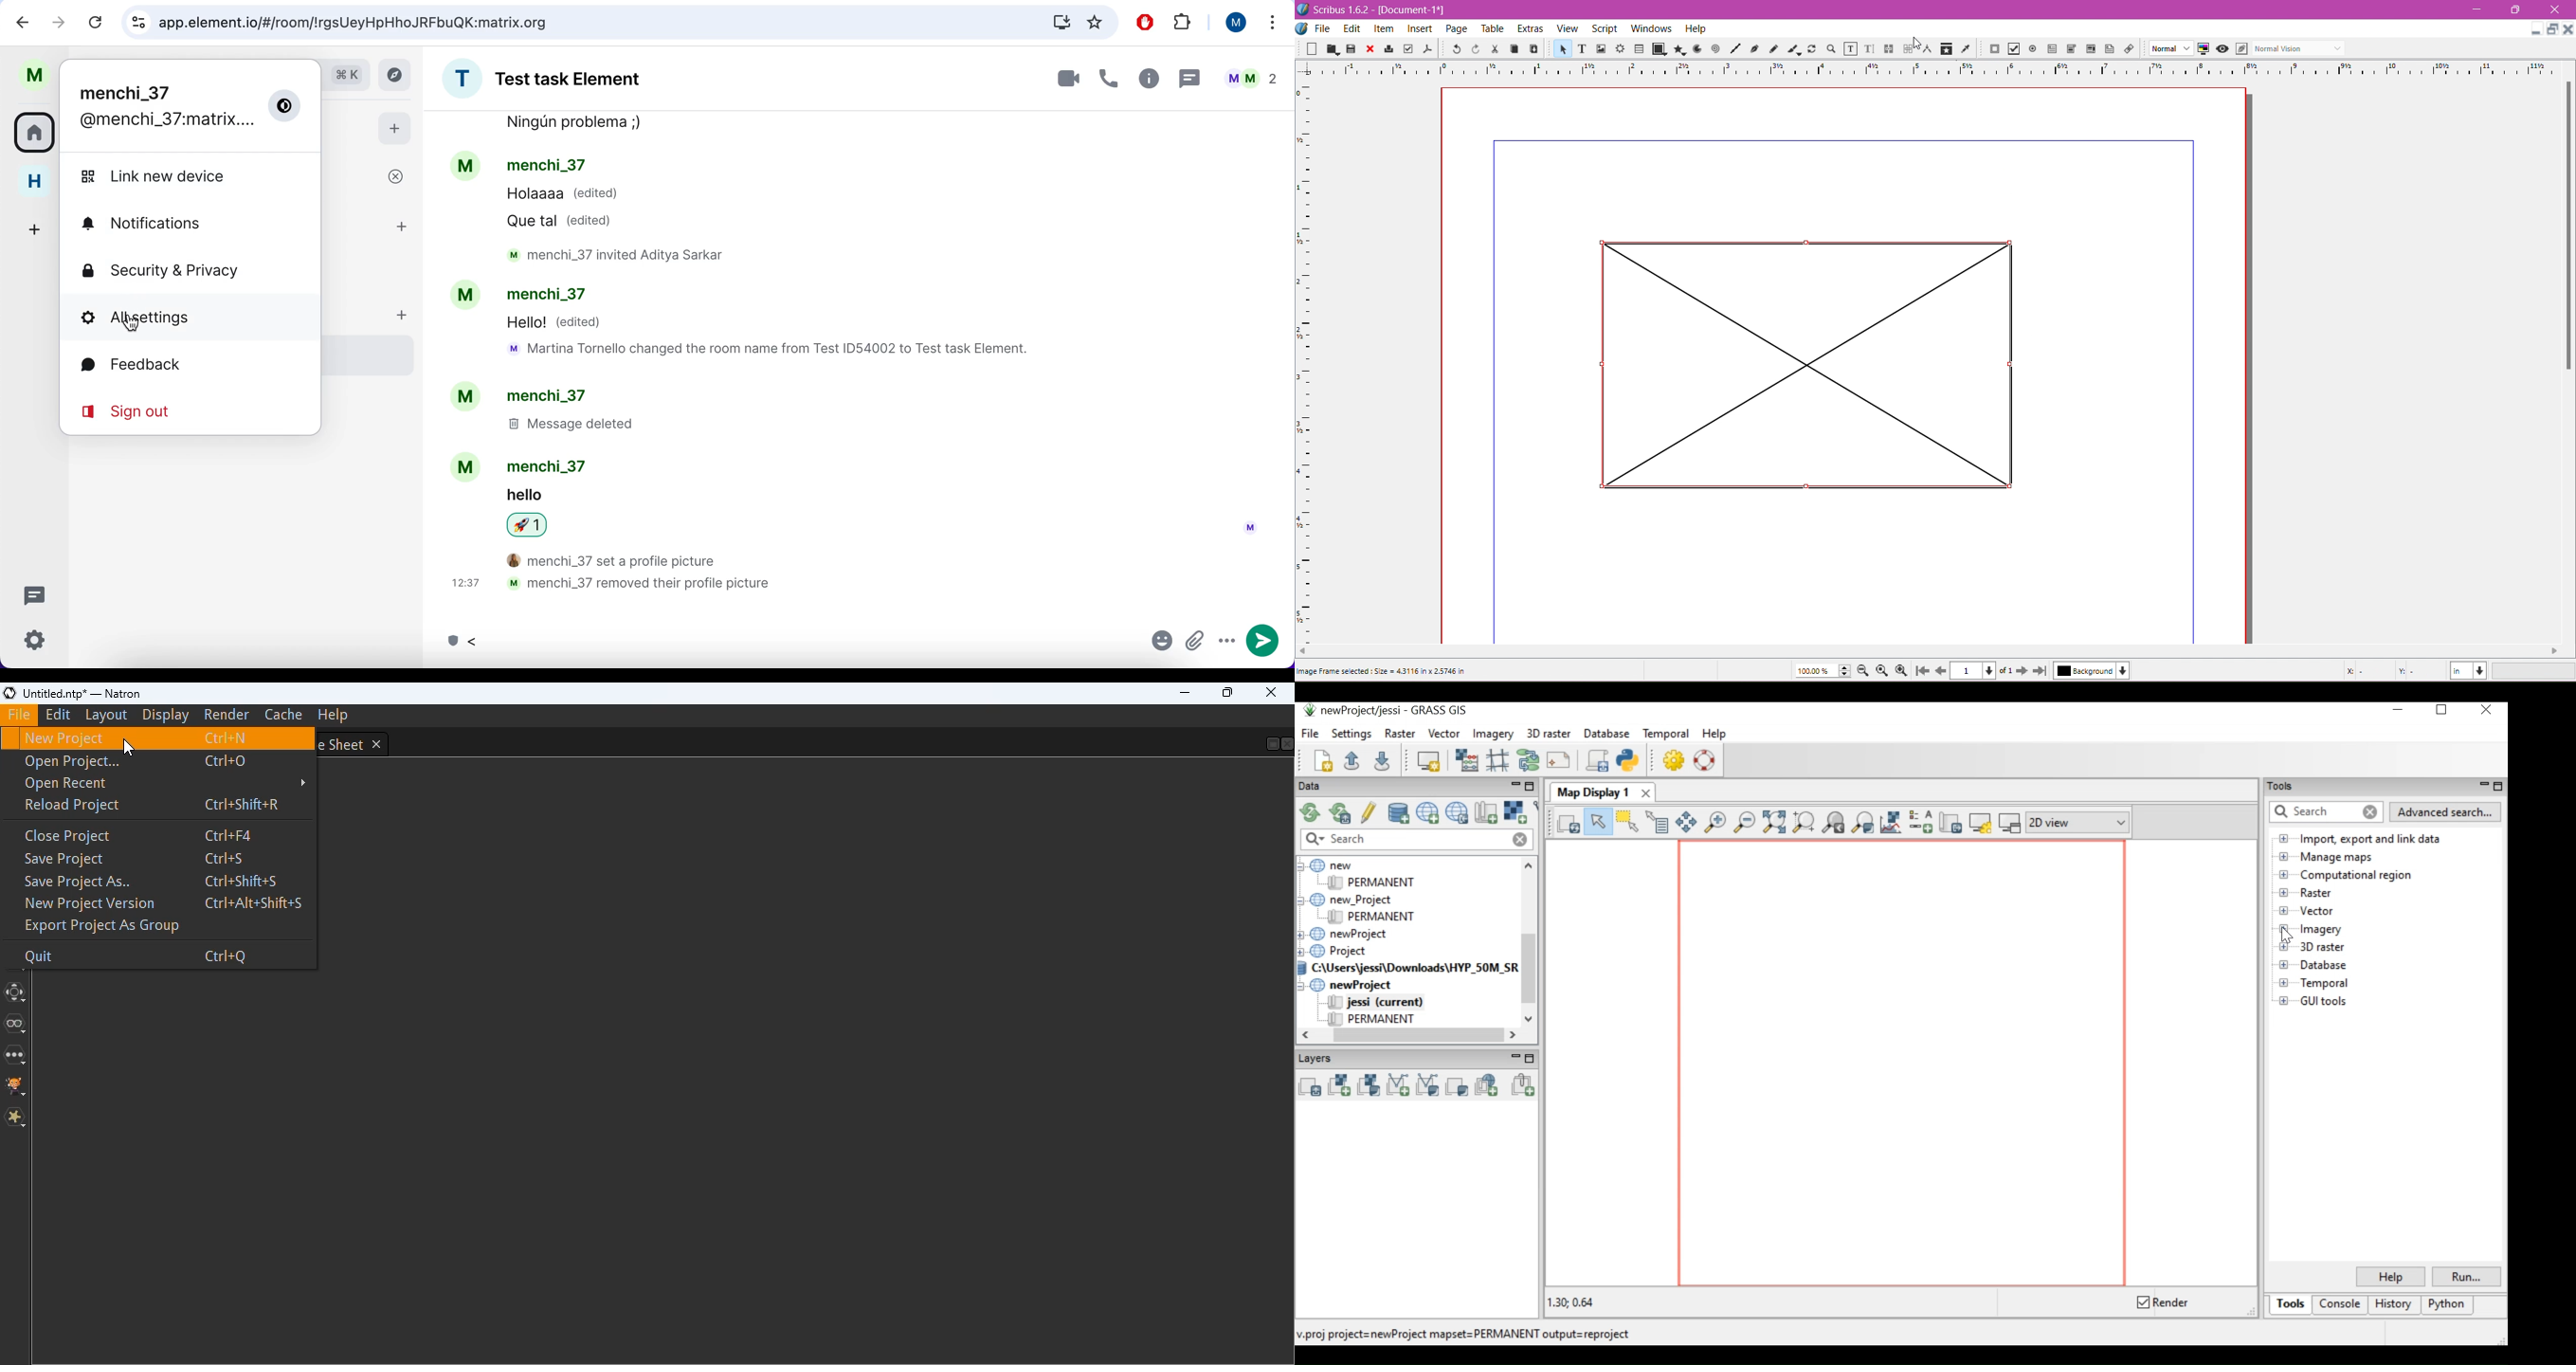 Image resolution: width=2576 pixels, height=1372 pixels. I want to click on PDF Radio Button, so click(2033, 49).